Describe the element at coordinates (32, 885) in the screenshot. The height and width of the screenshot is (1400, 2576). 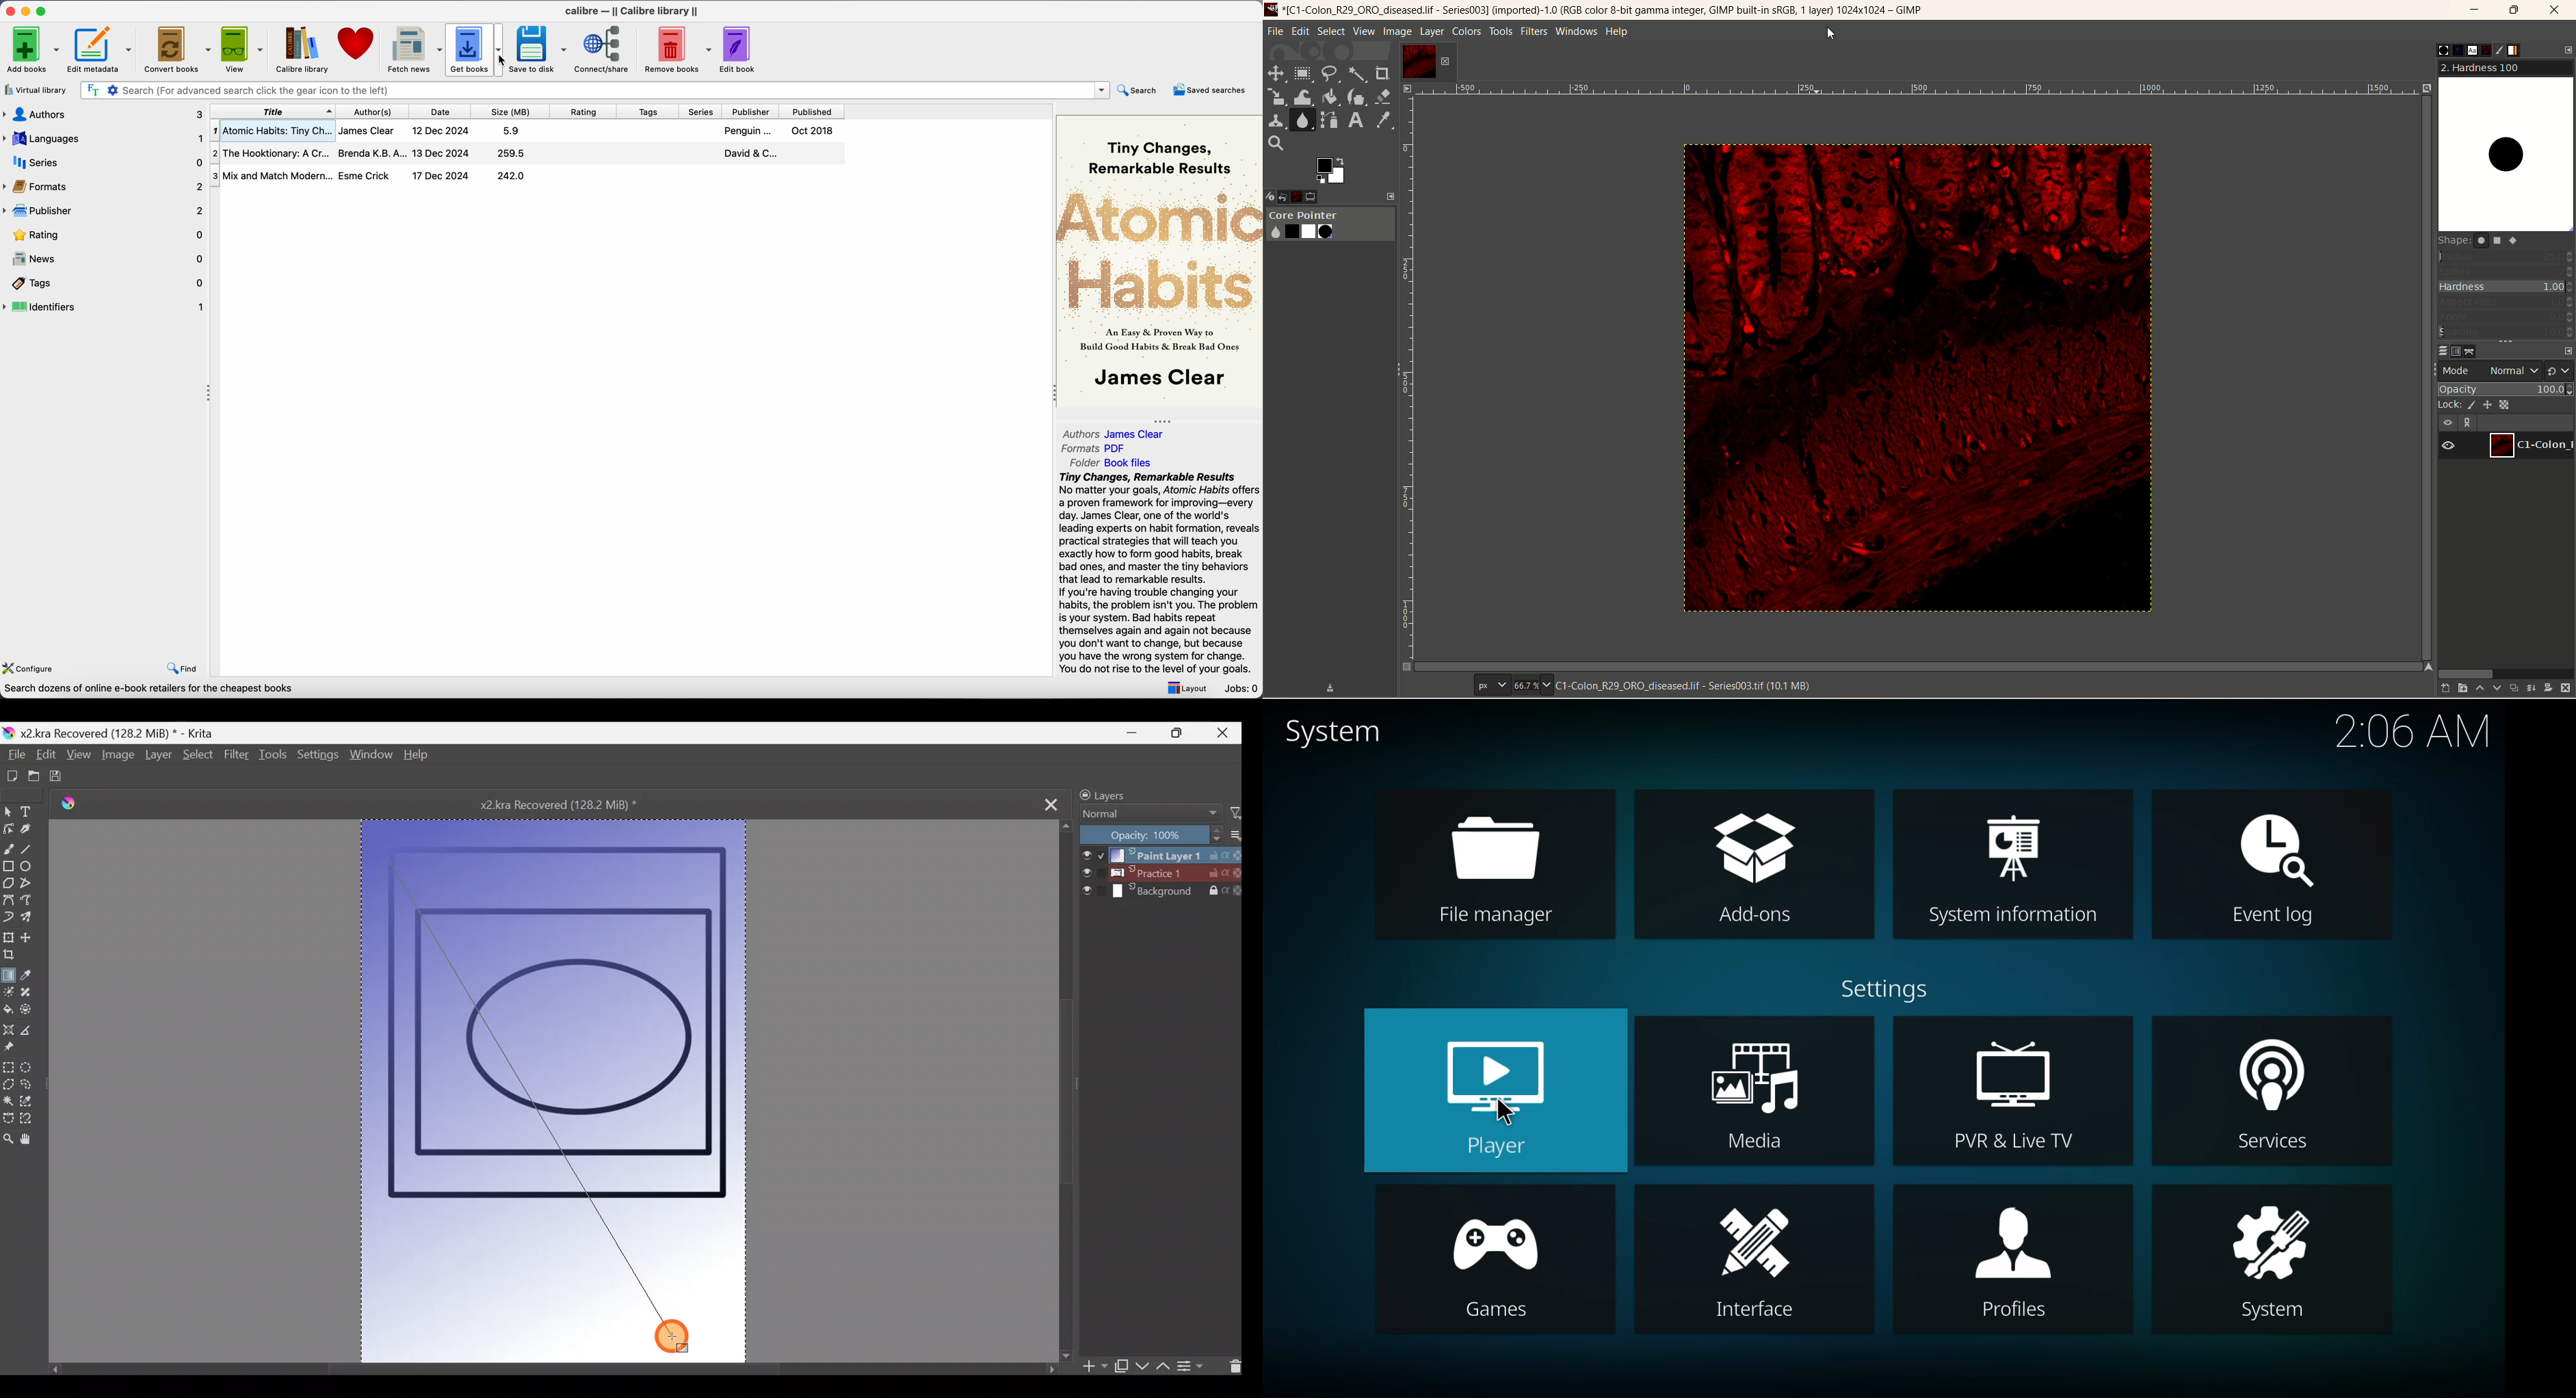
I see `Polyline tool` at that location.